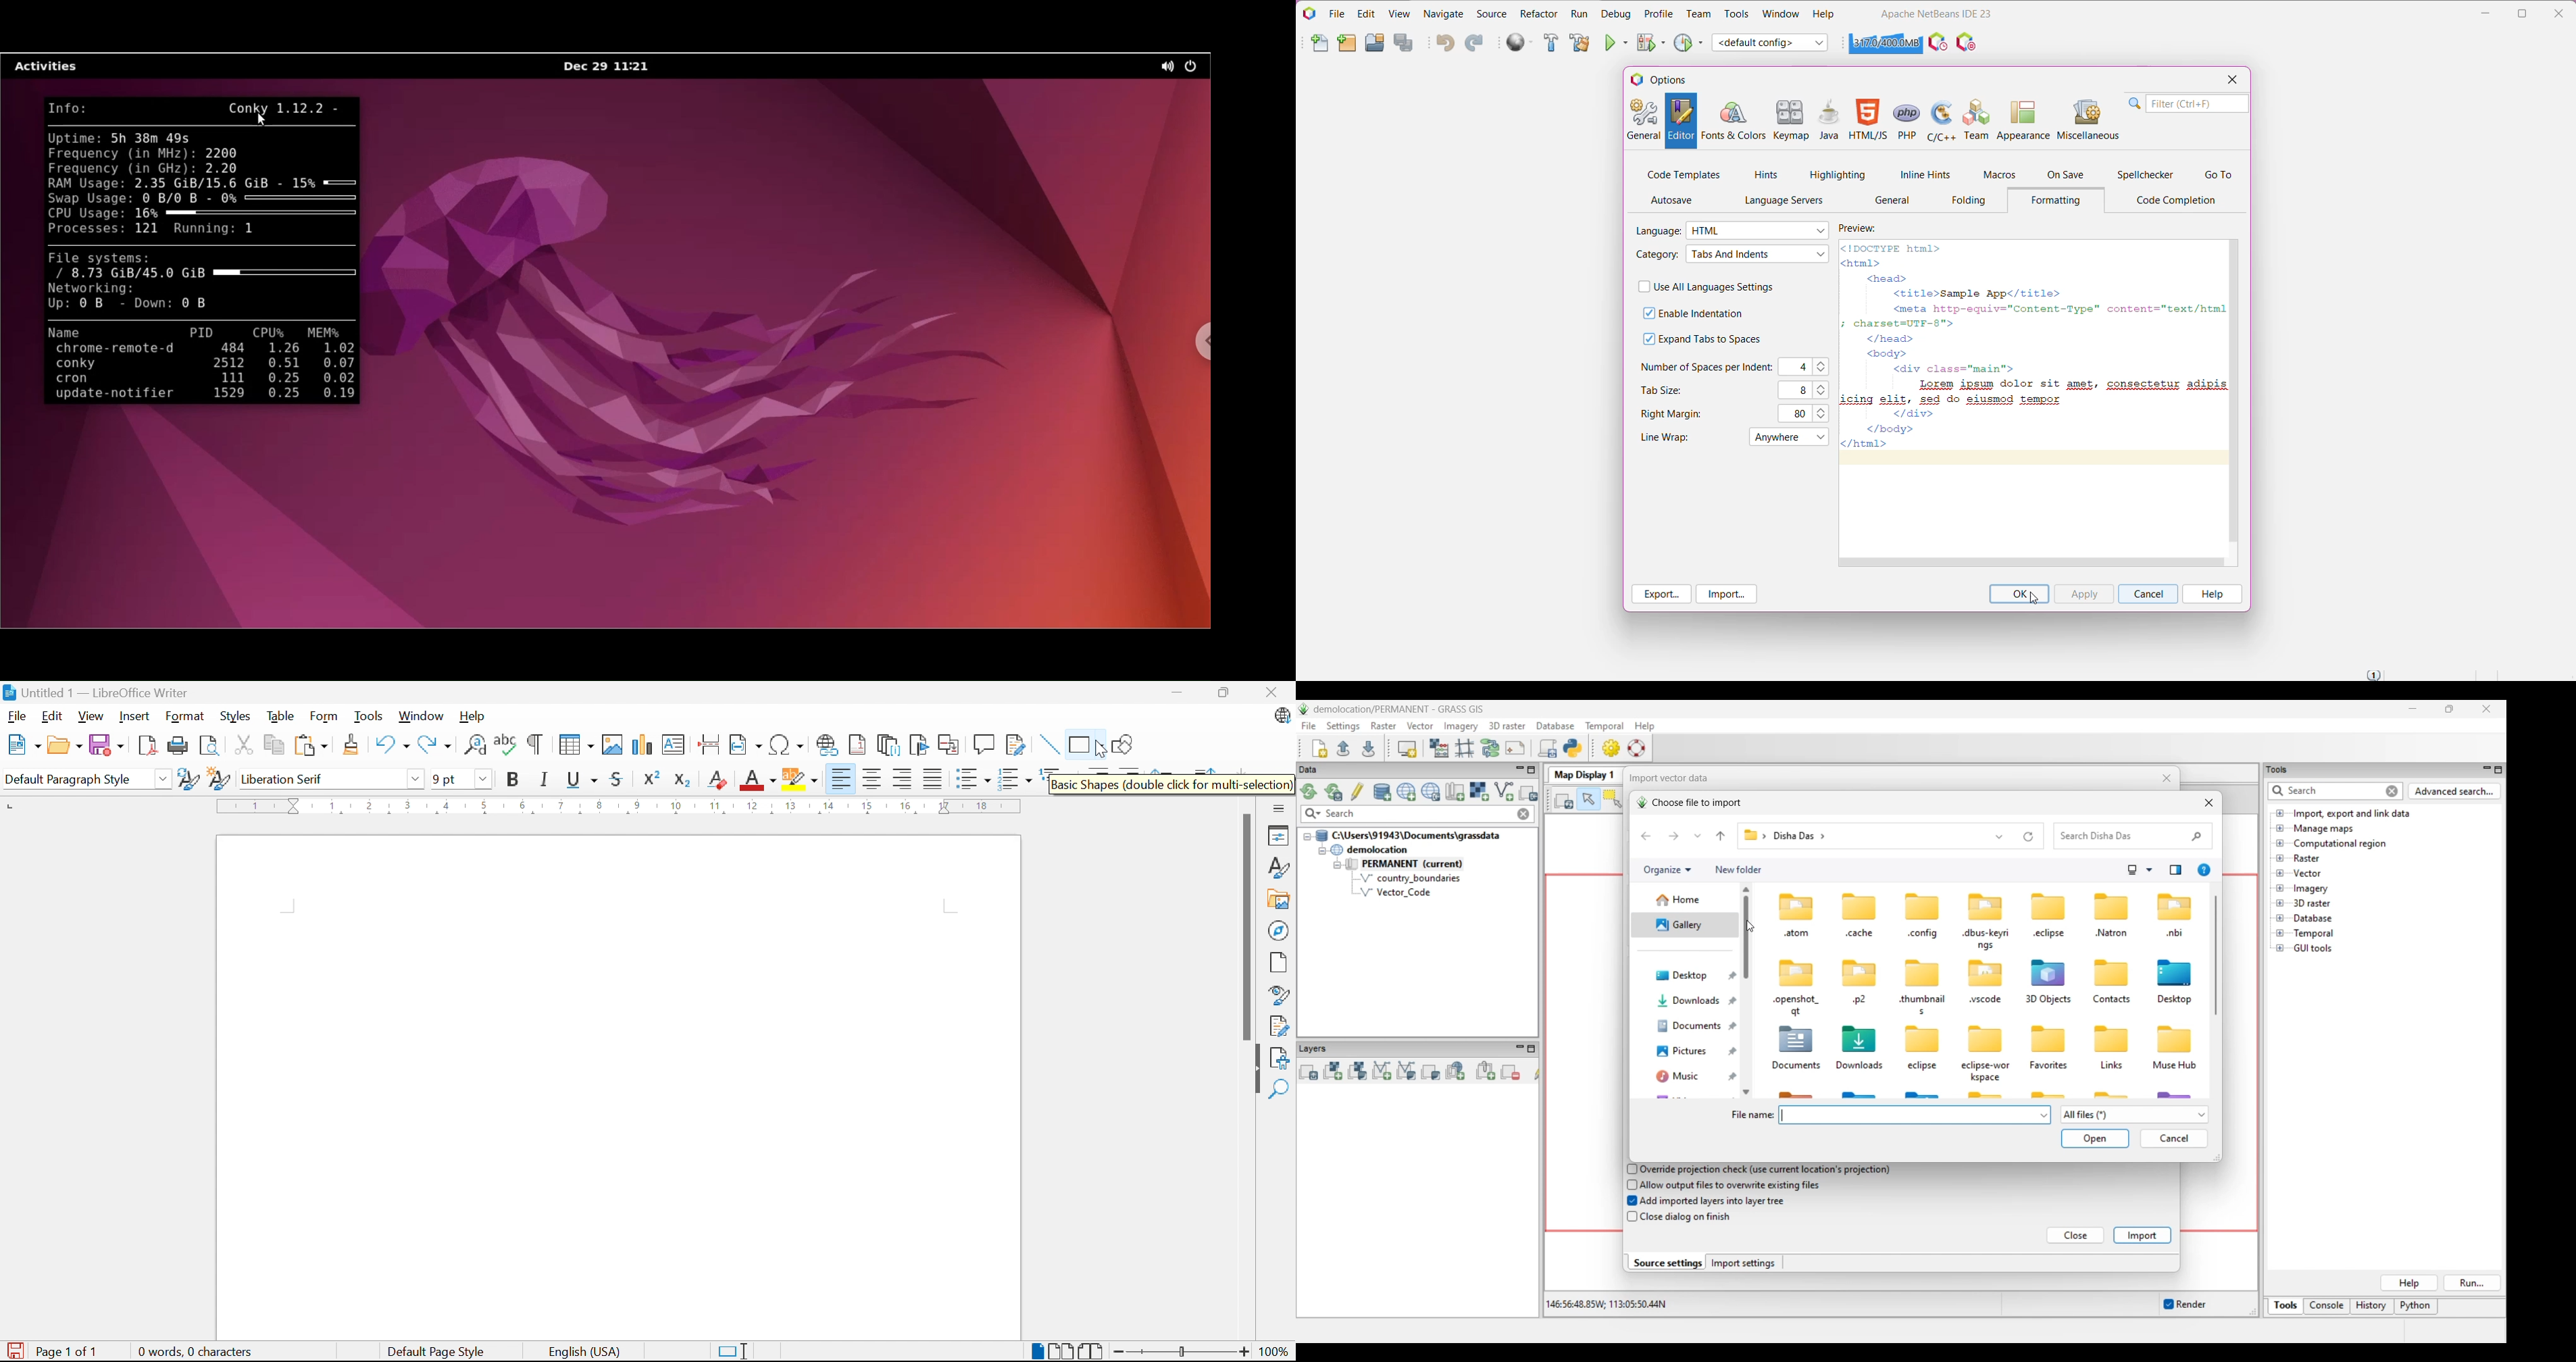 This screenshot has width=2576, height=1372. I want to click on Clone formatting, so click(353, 744).